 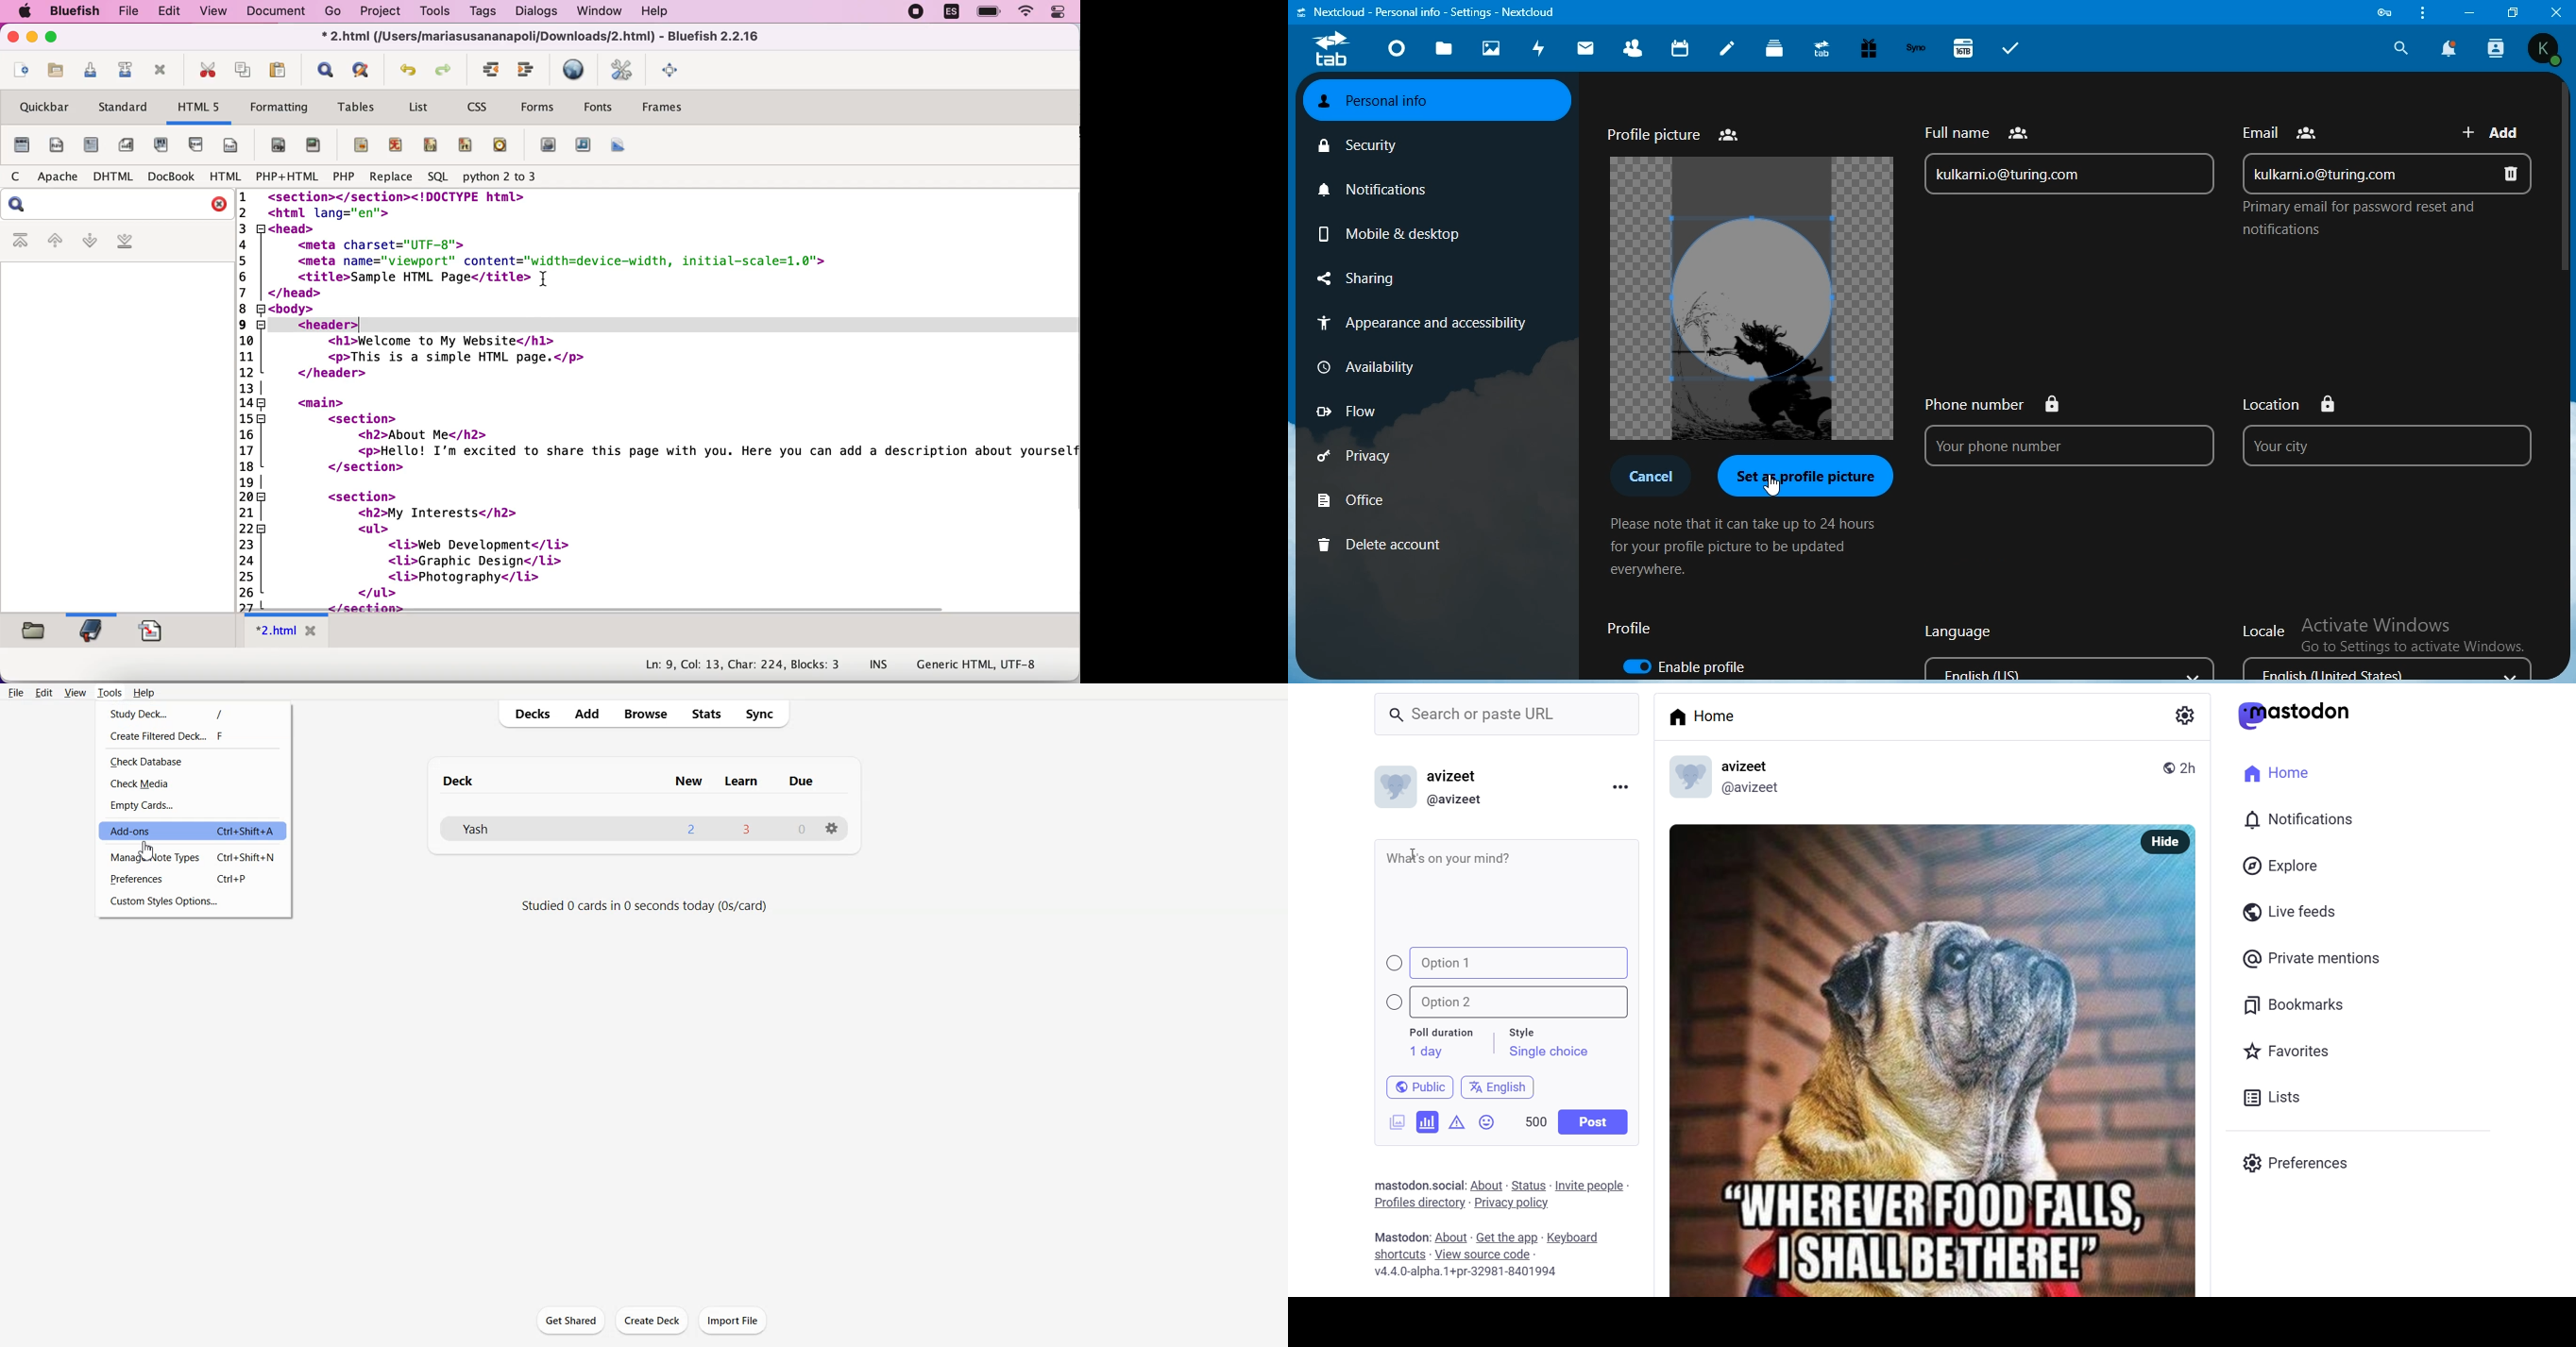 What do you see at coordinates (43, 692) in the screenshot?
I see `Edit` at bounding box center [43, 692].